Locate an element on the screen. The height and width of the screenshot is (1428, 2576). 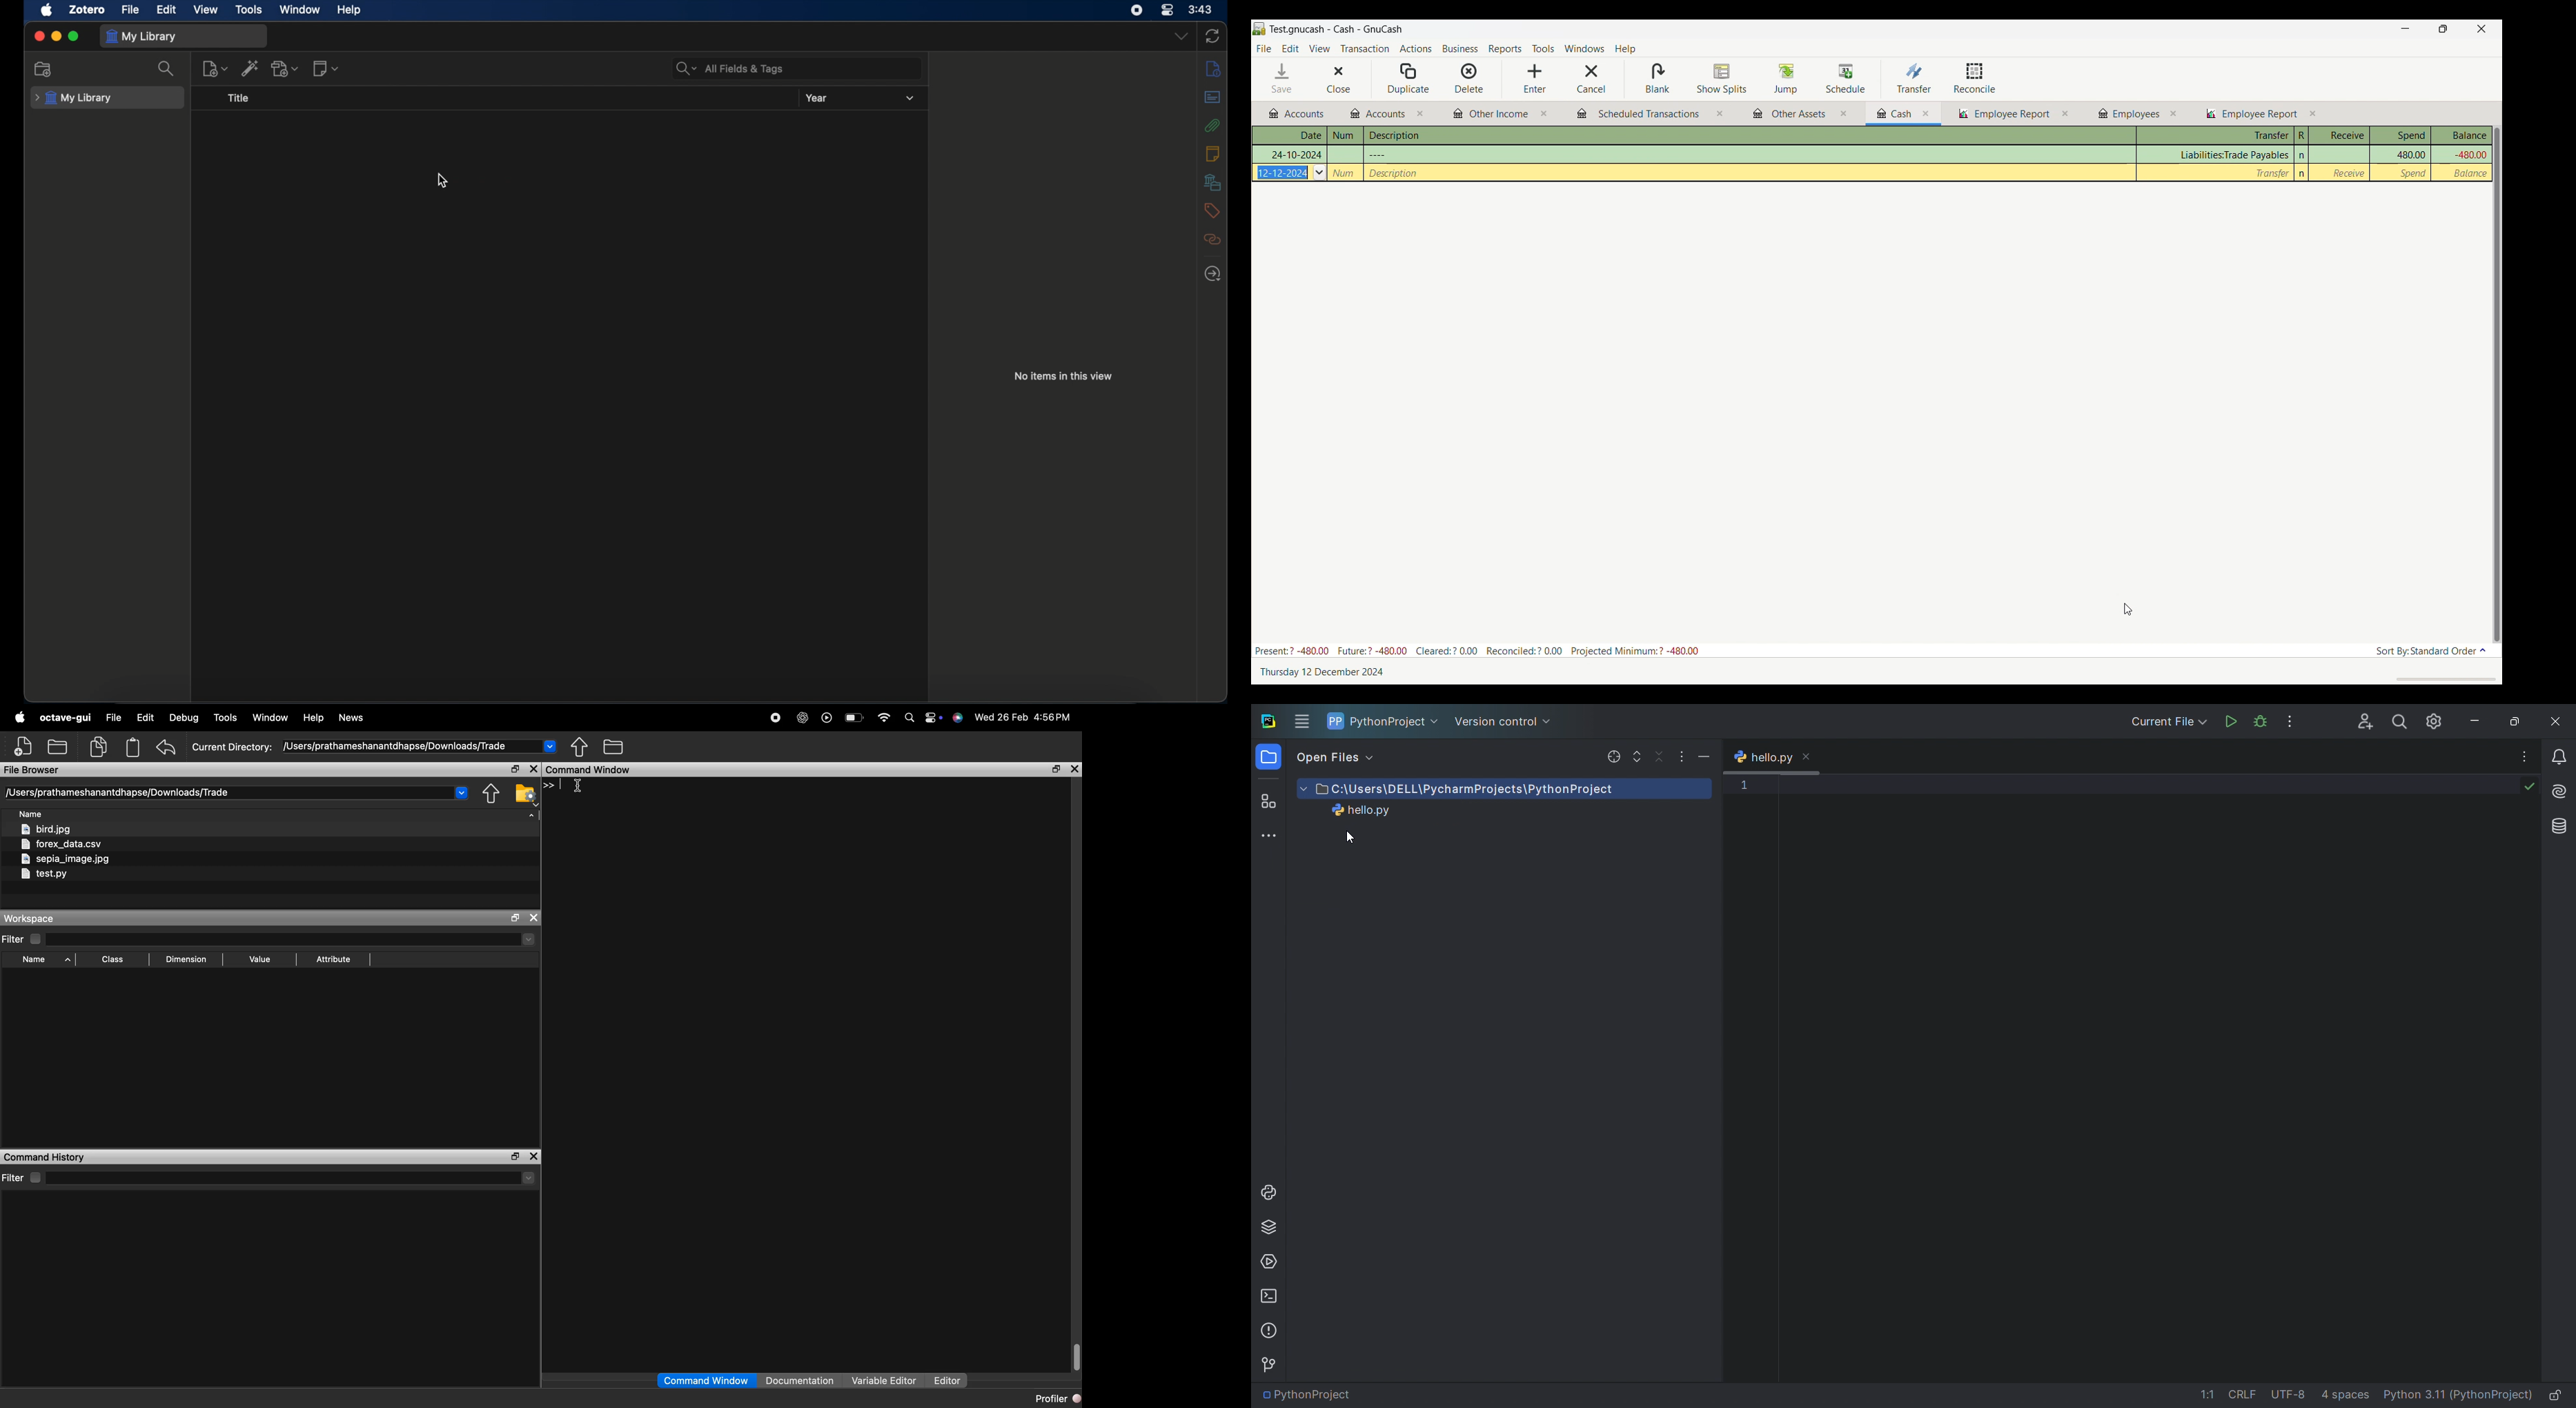
Software logo is located at coordinates (1259, 29).